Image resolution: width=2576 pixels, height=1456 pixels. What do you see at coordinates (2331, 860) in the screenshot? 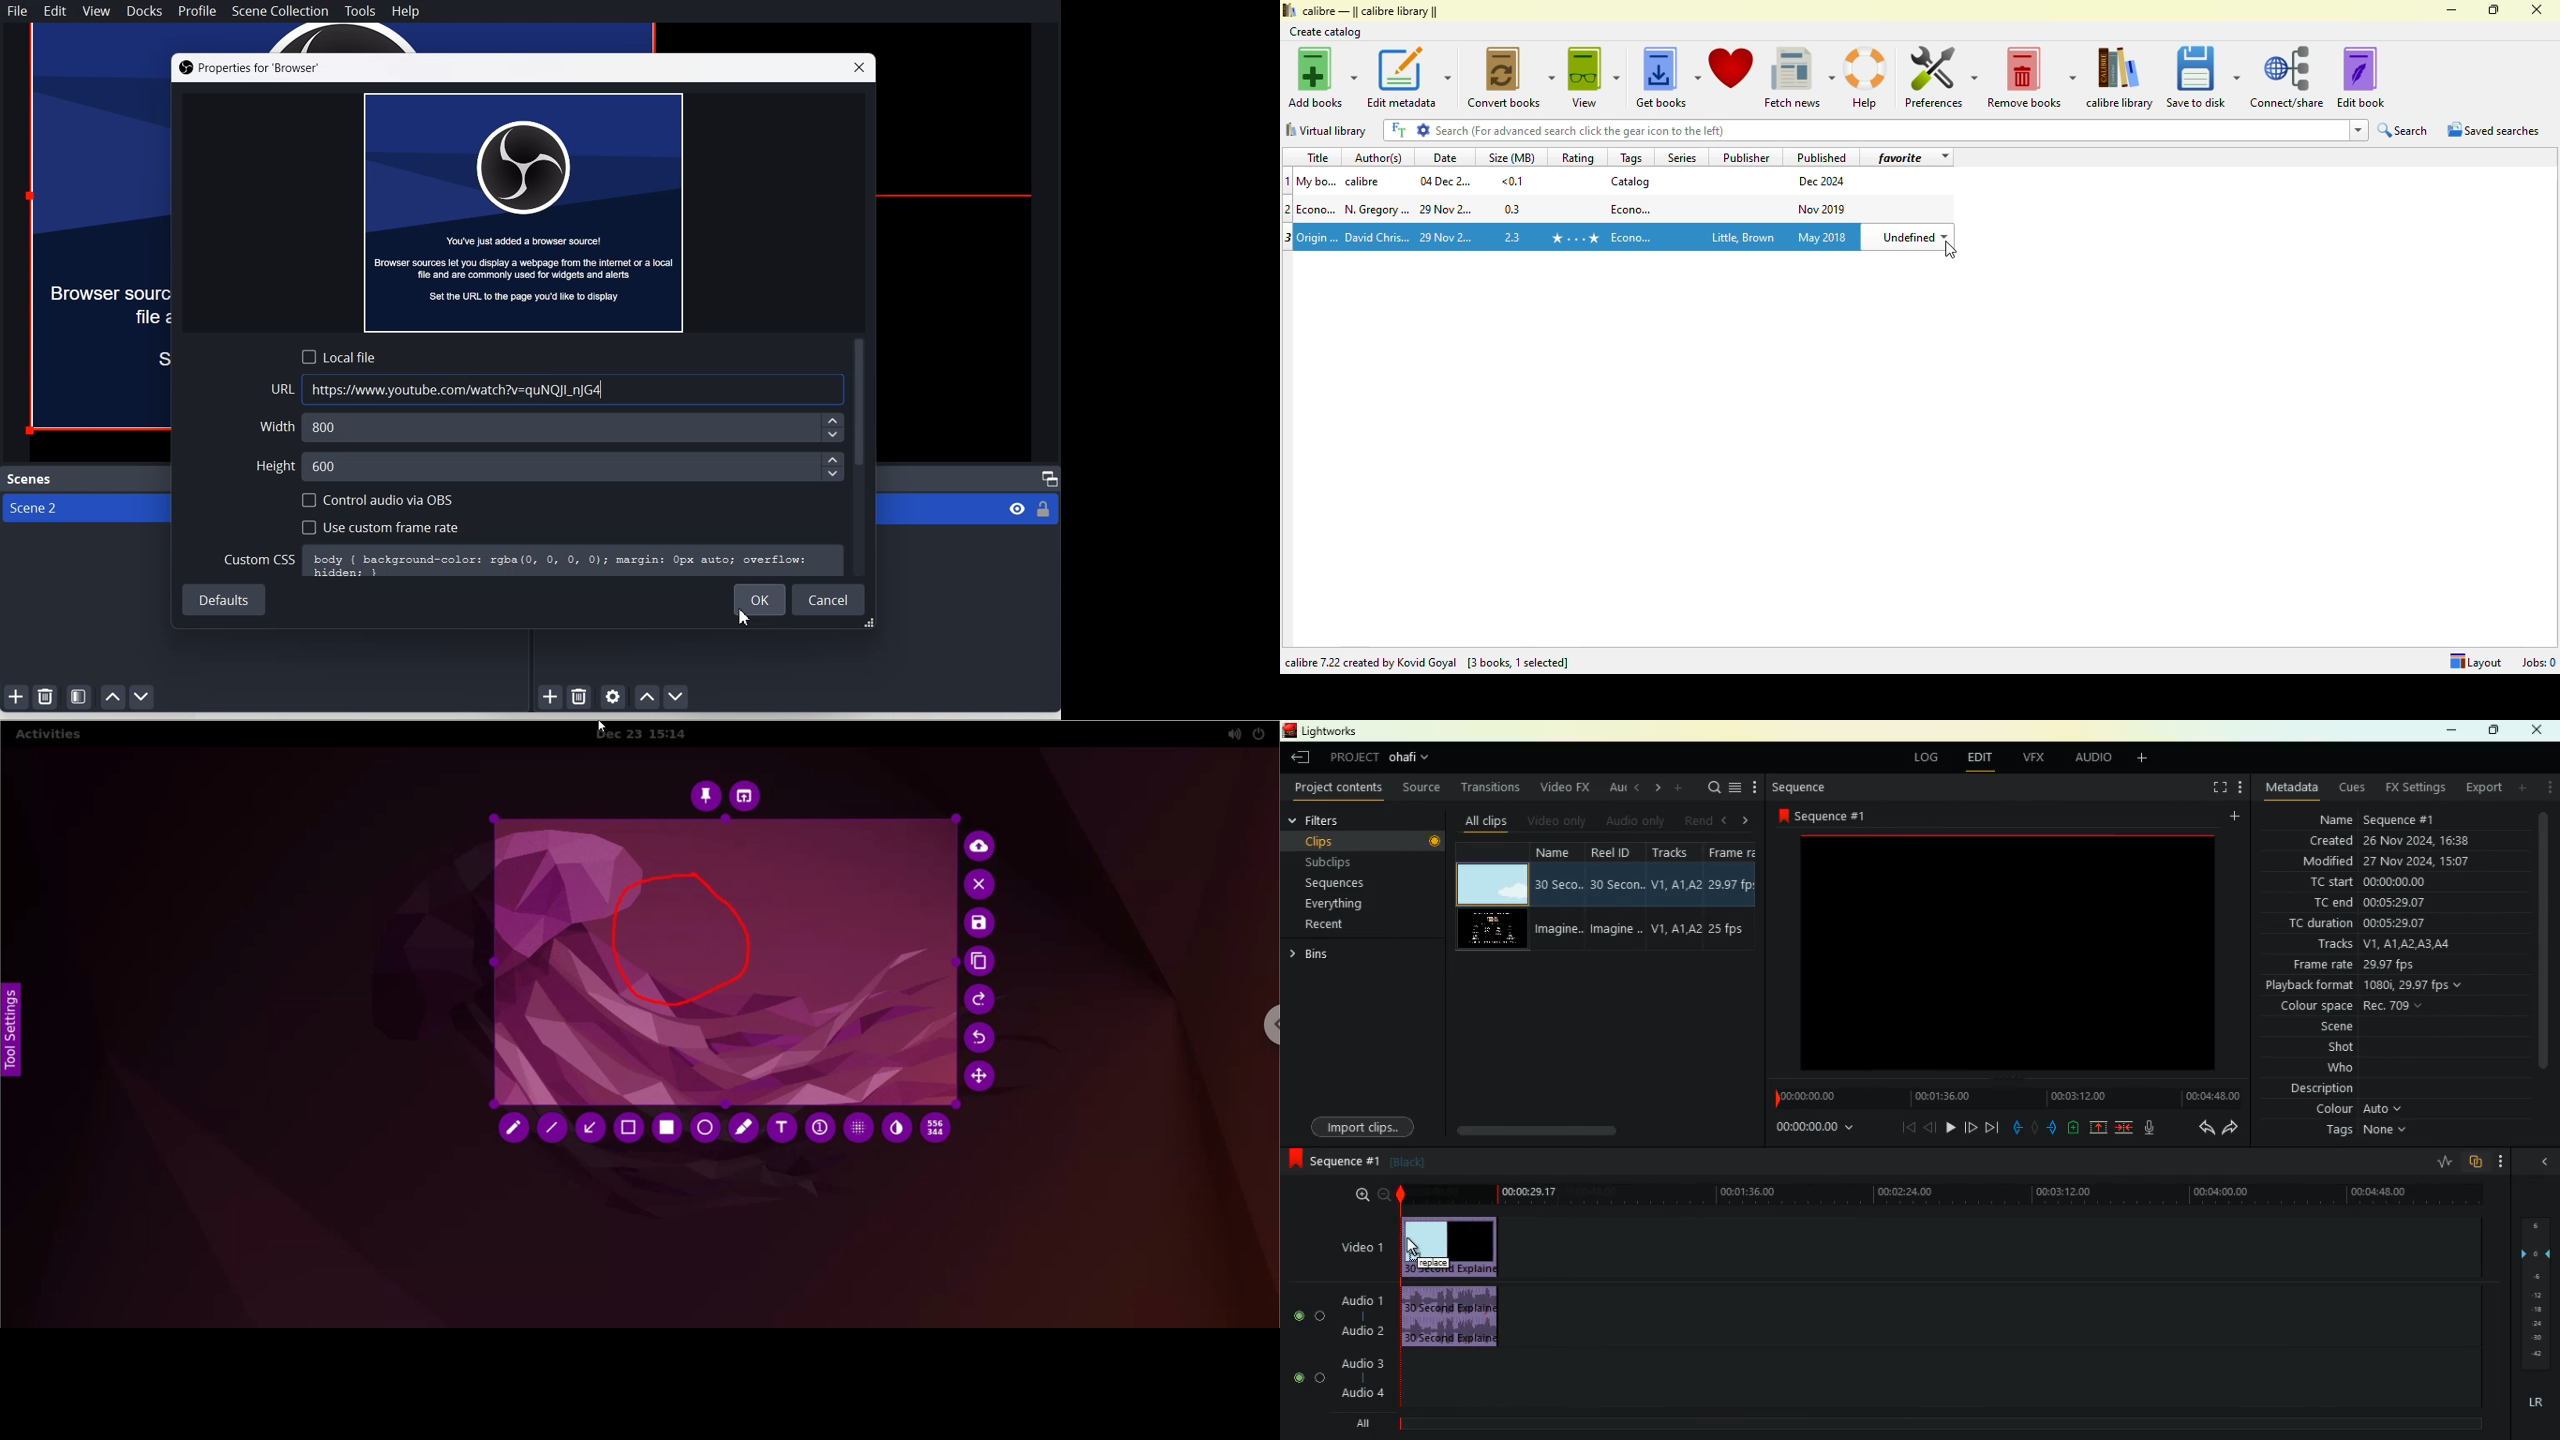
I see `modified` at bounding box center [2331, 860].